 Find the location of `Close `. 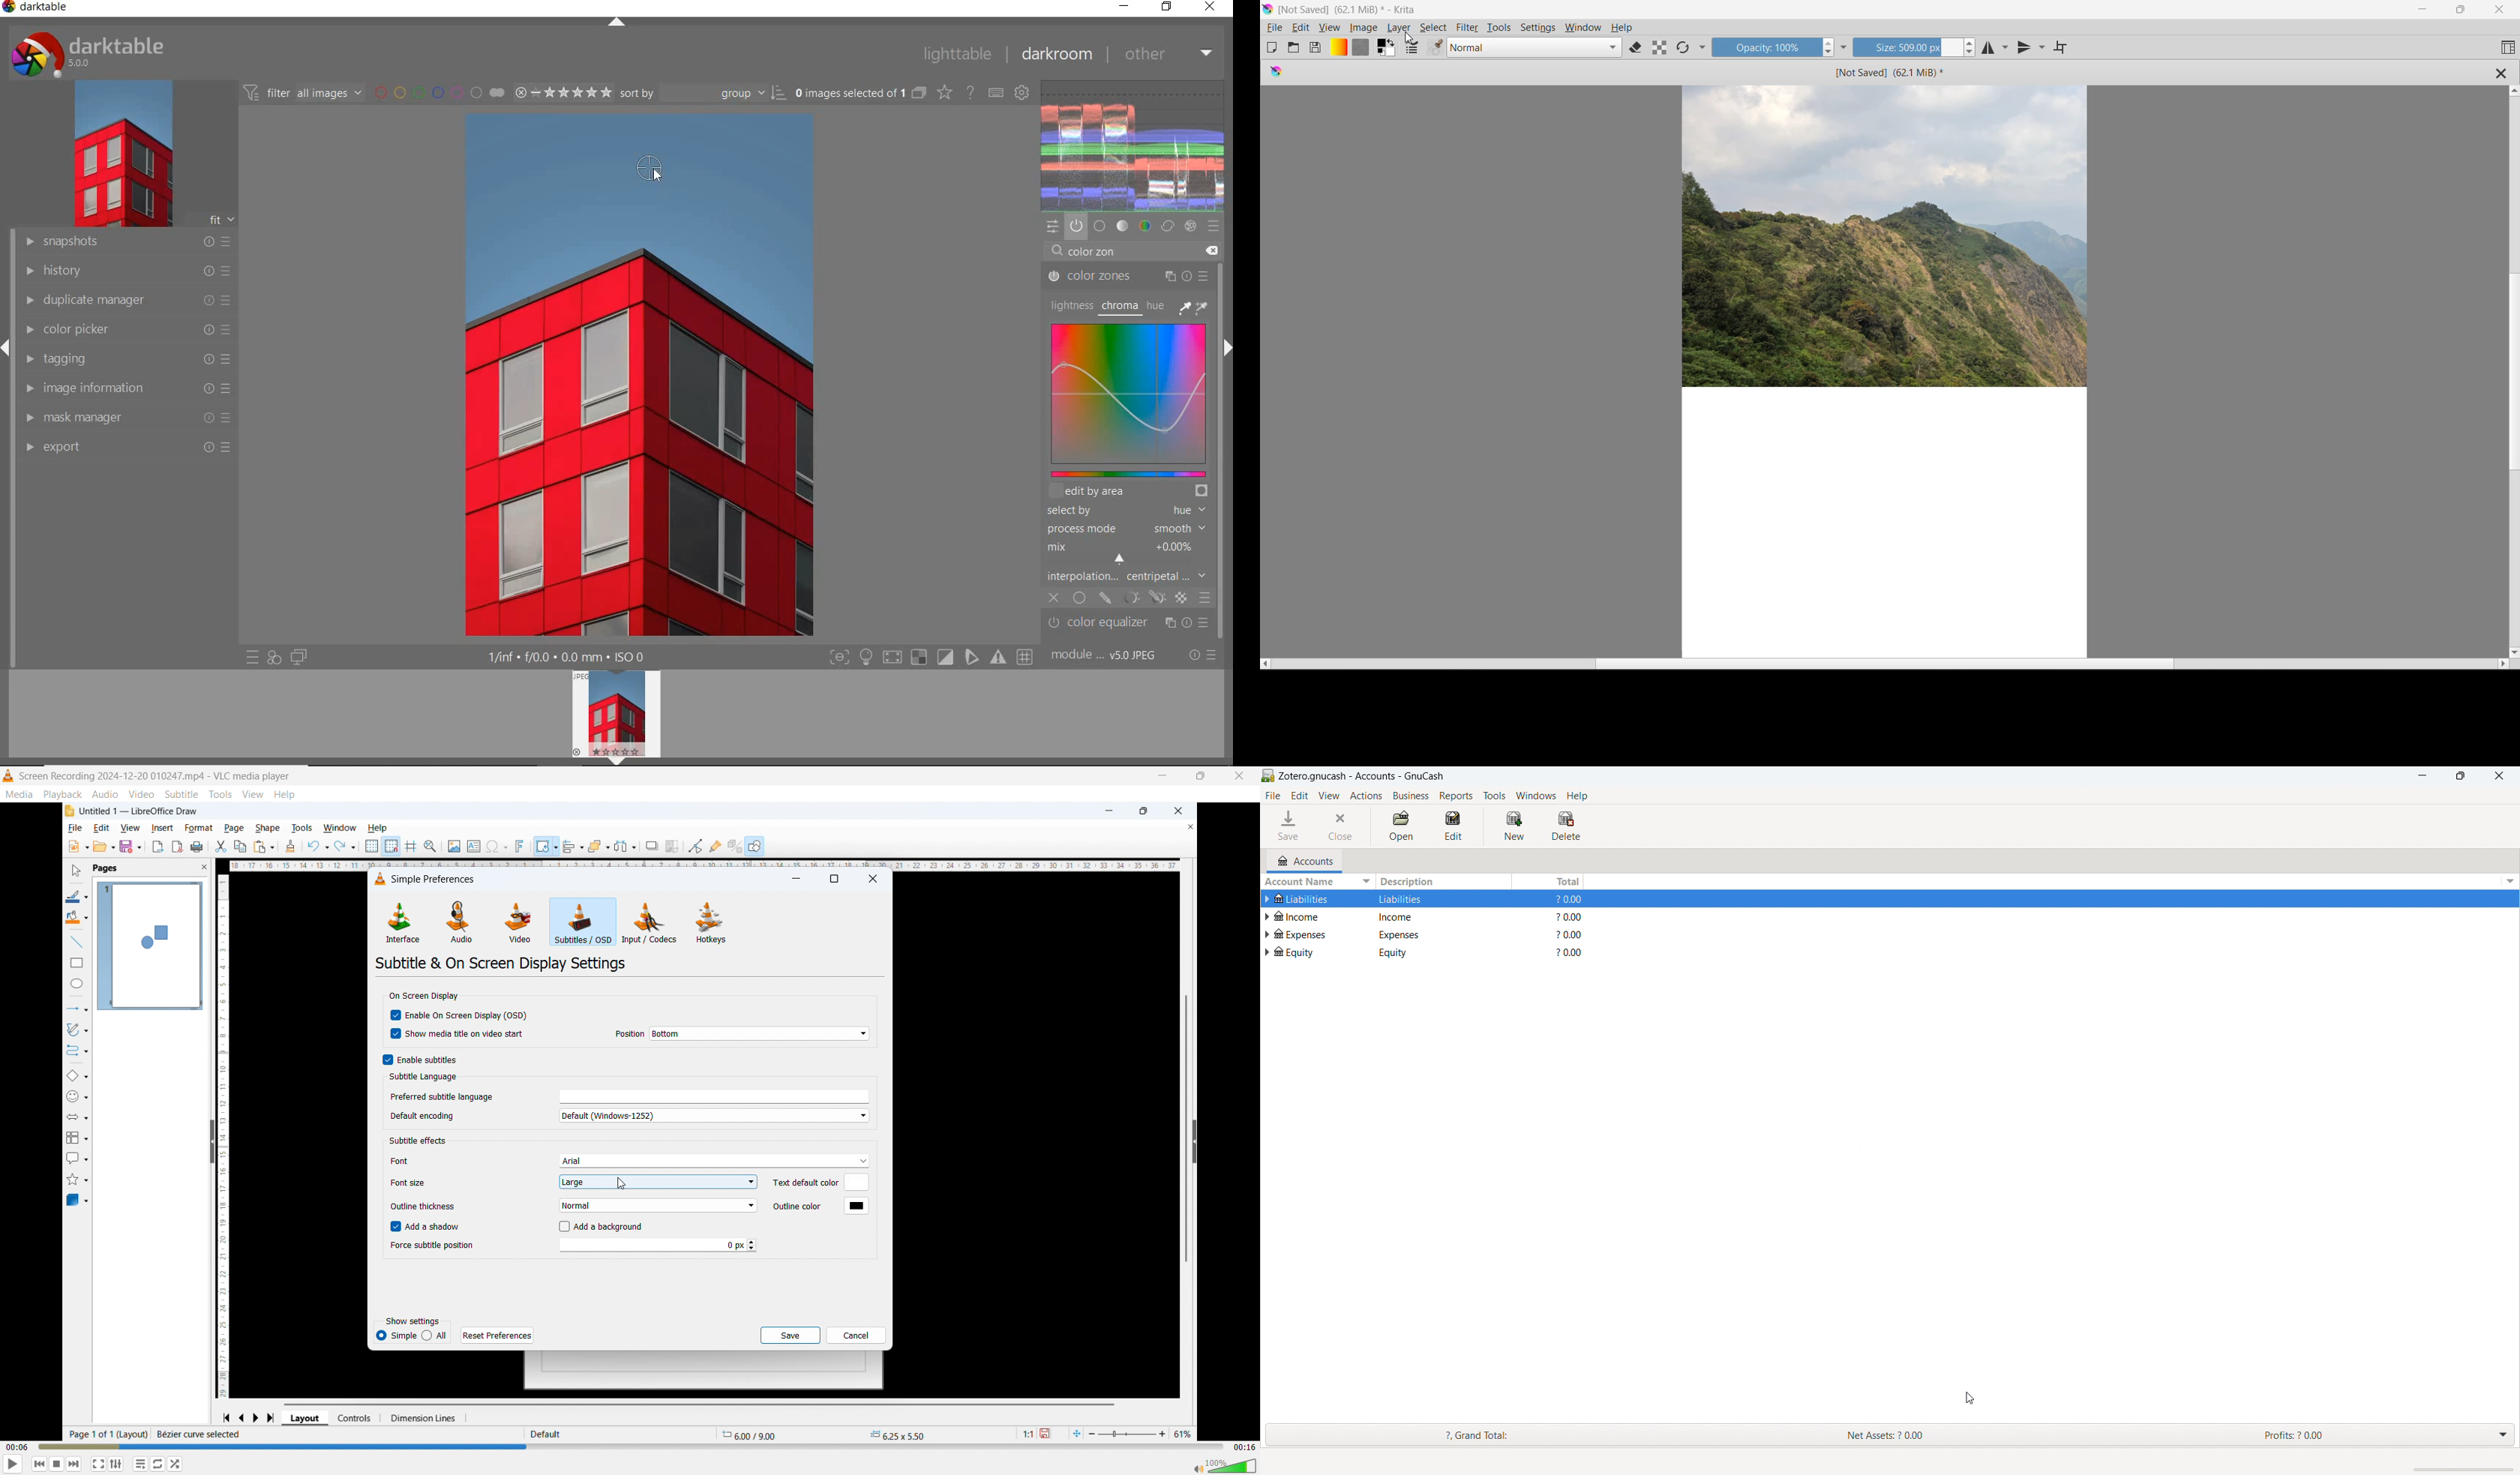

Close  is located at coordinates (874, 879).